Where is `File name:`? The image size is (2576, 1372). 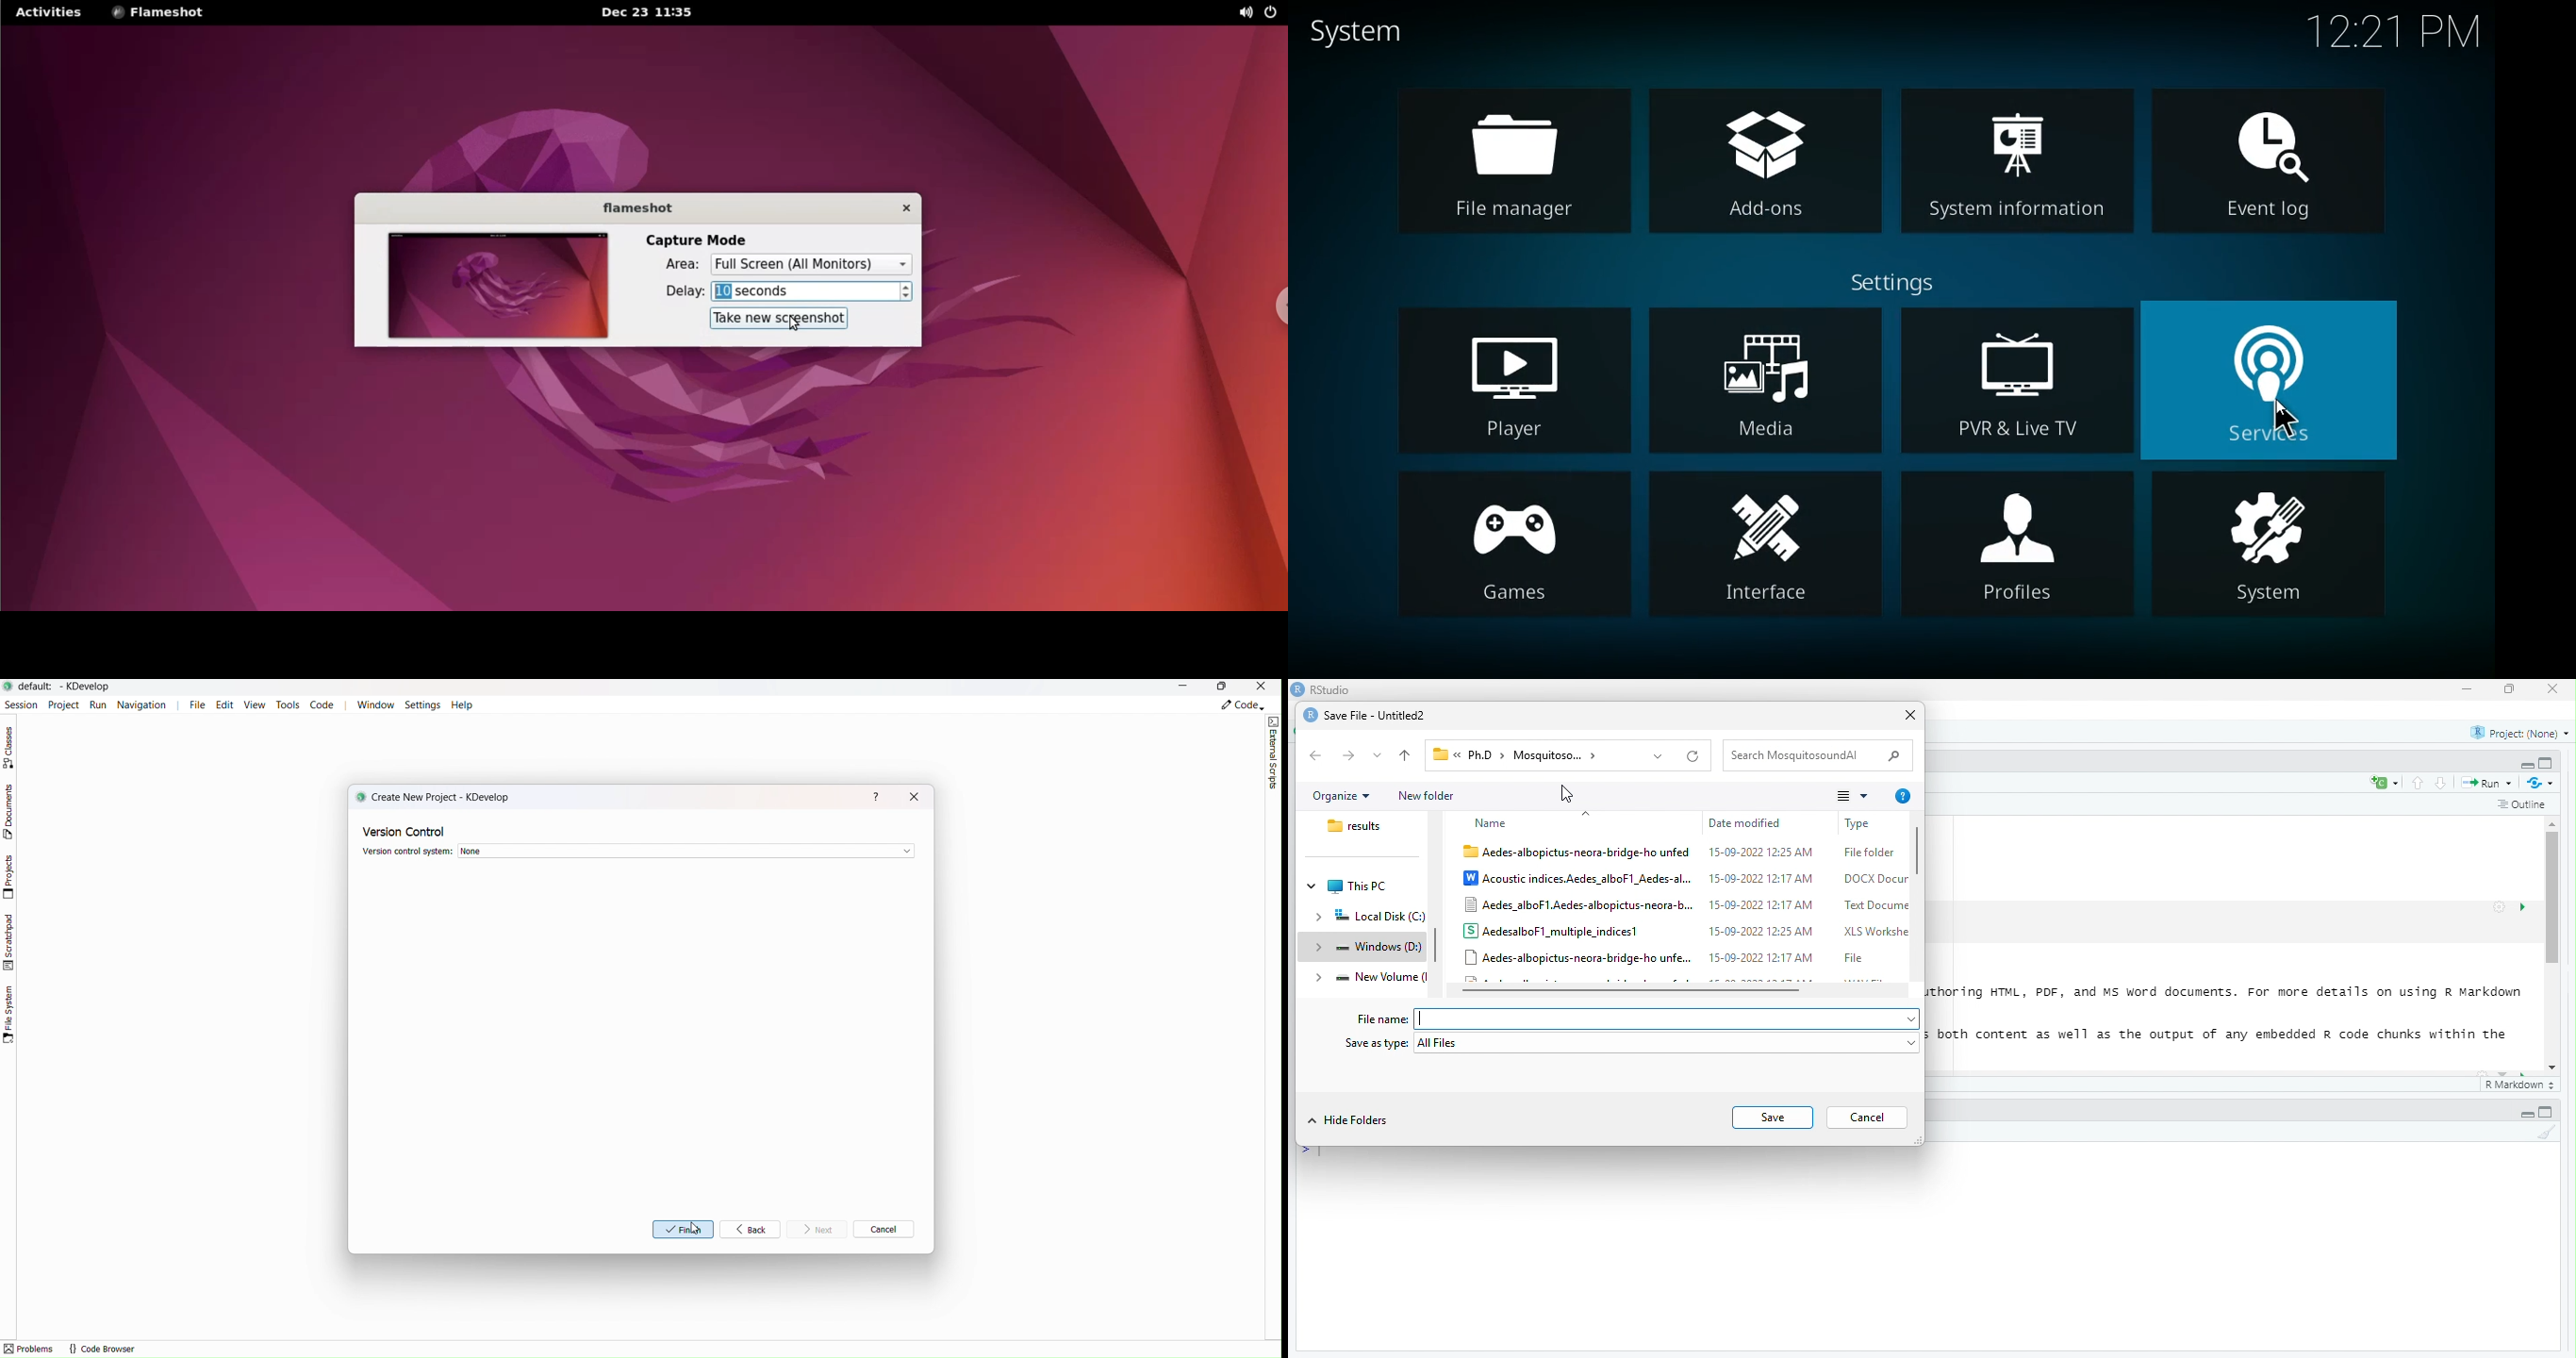 File name: is located at coordinates (1383, 1020).